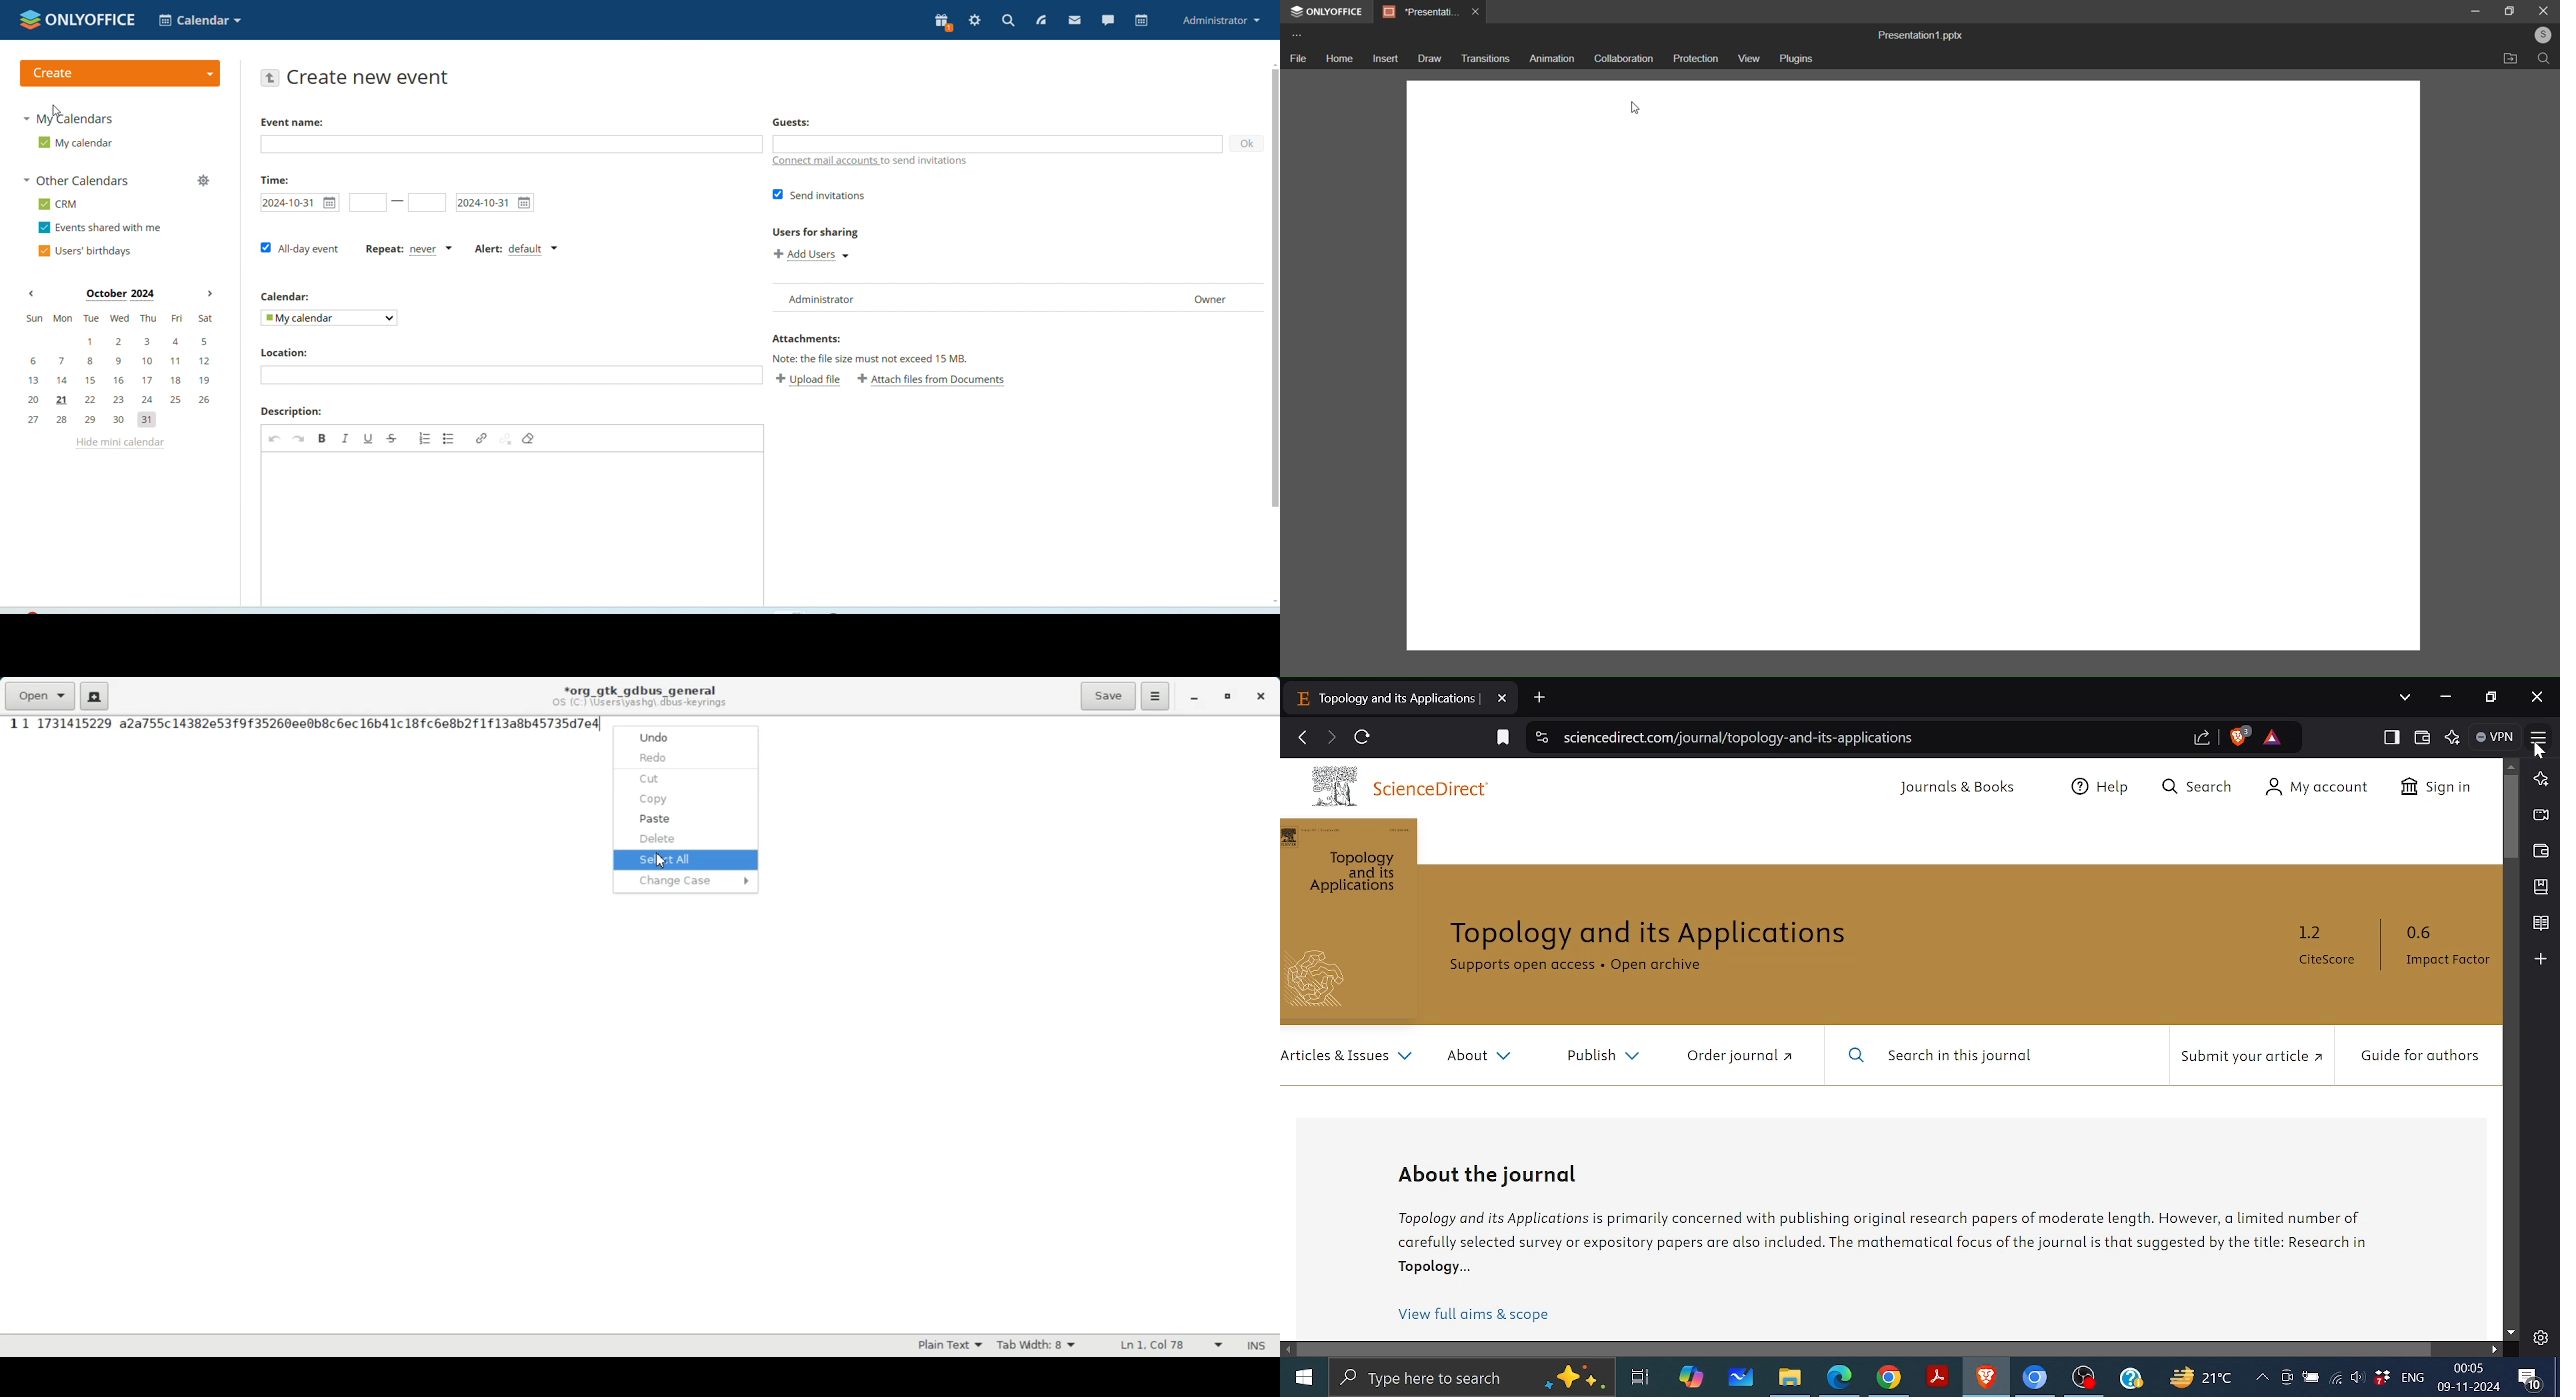 This screenshot has height=1400, width=2576. I want to click on upload file, so click(809, 380).